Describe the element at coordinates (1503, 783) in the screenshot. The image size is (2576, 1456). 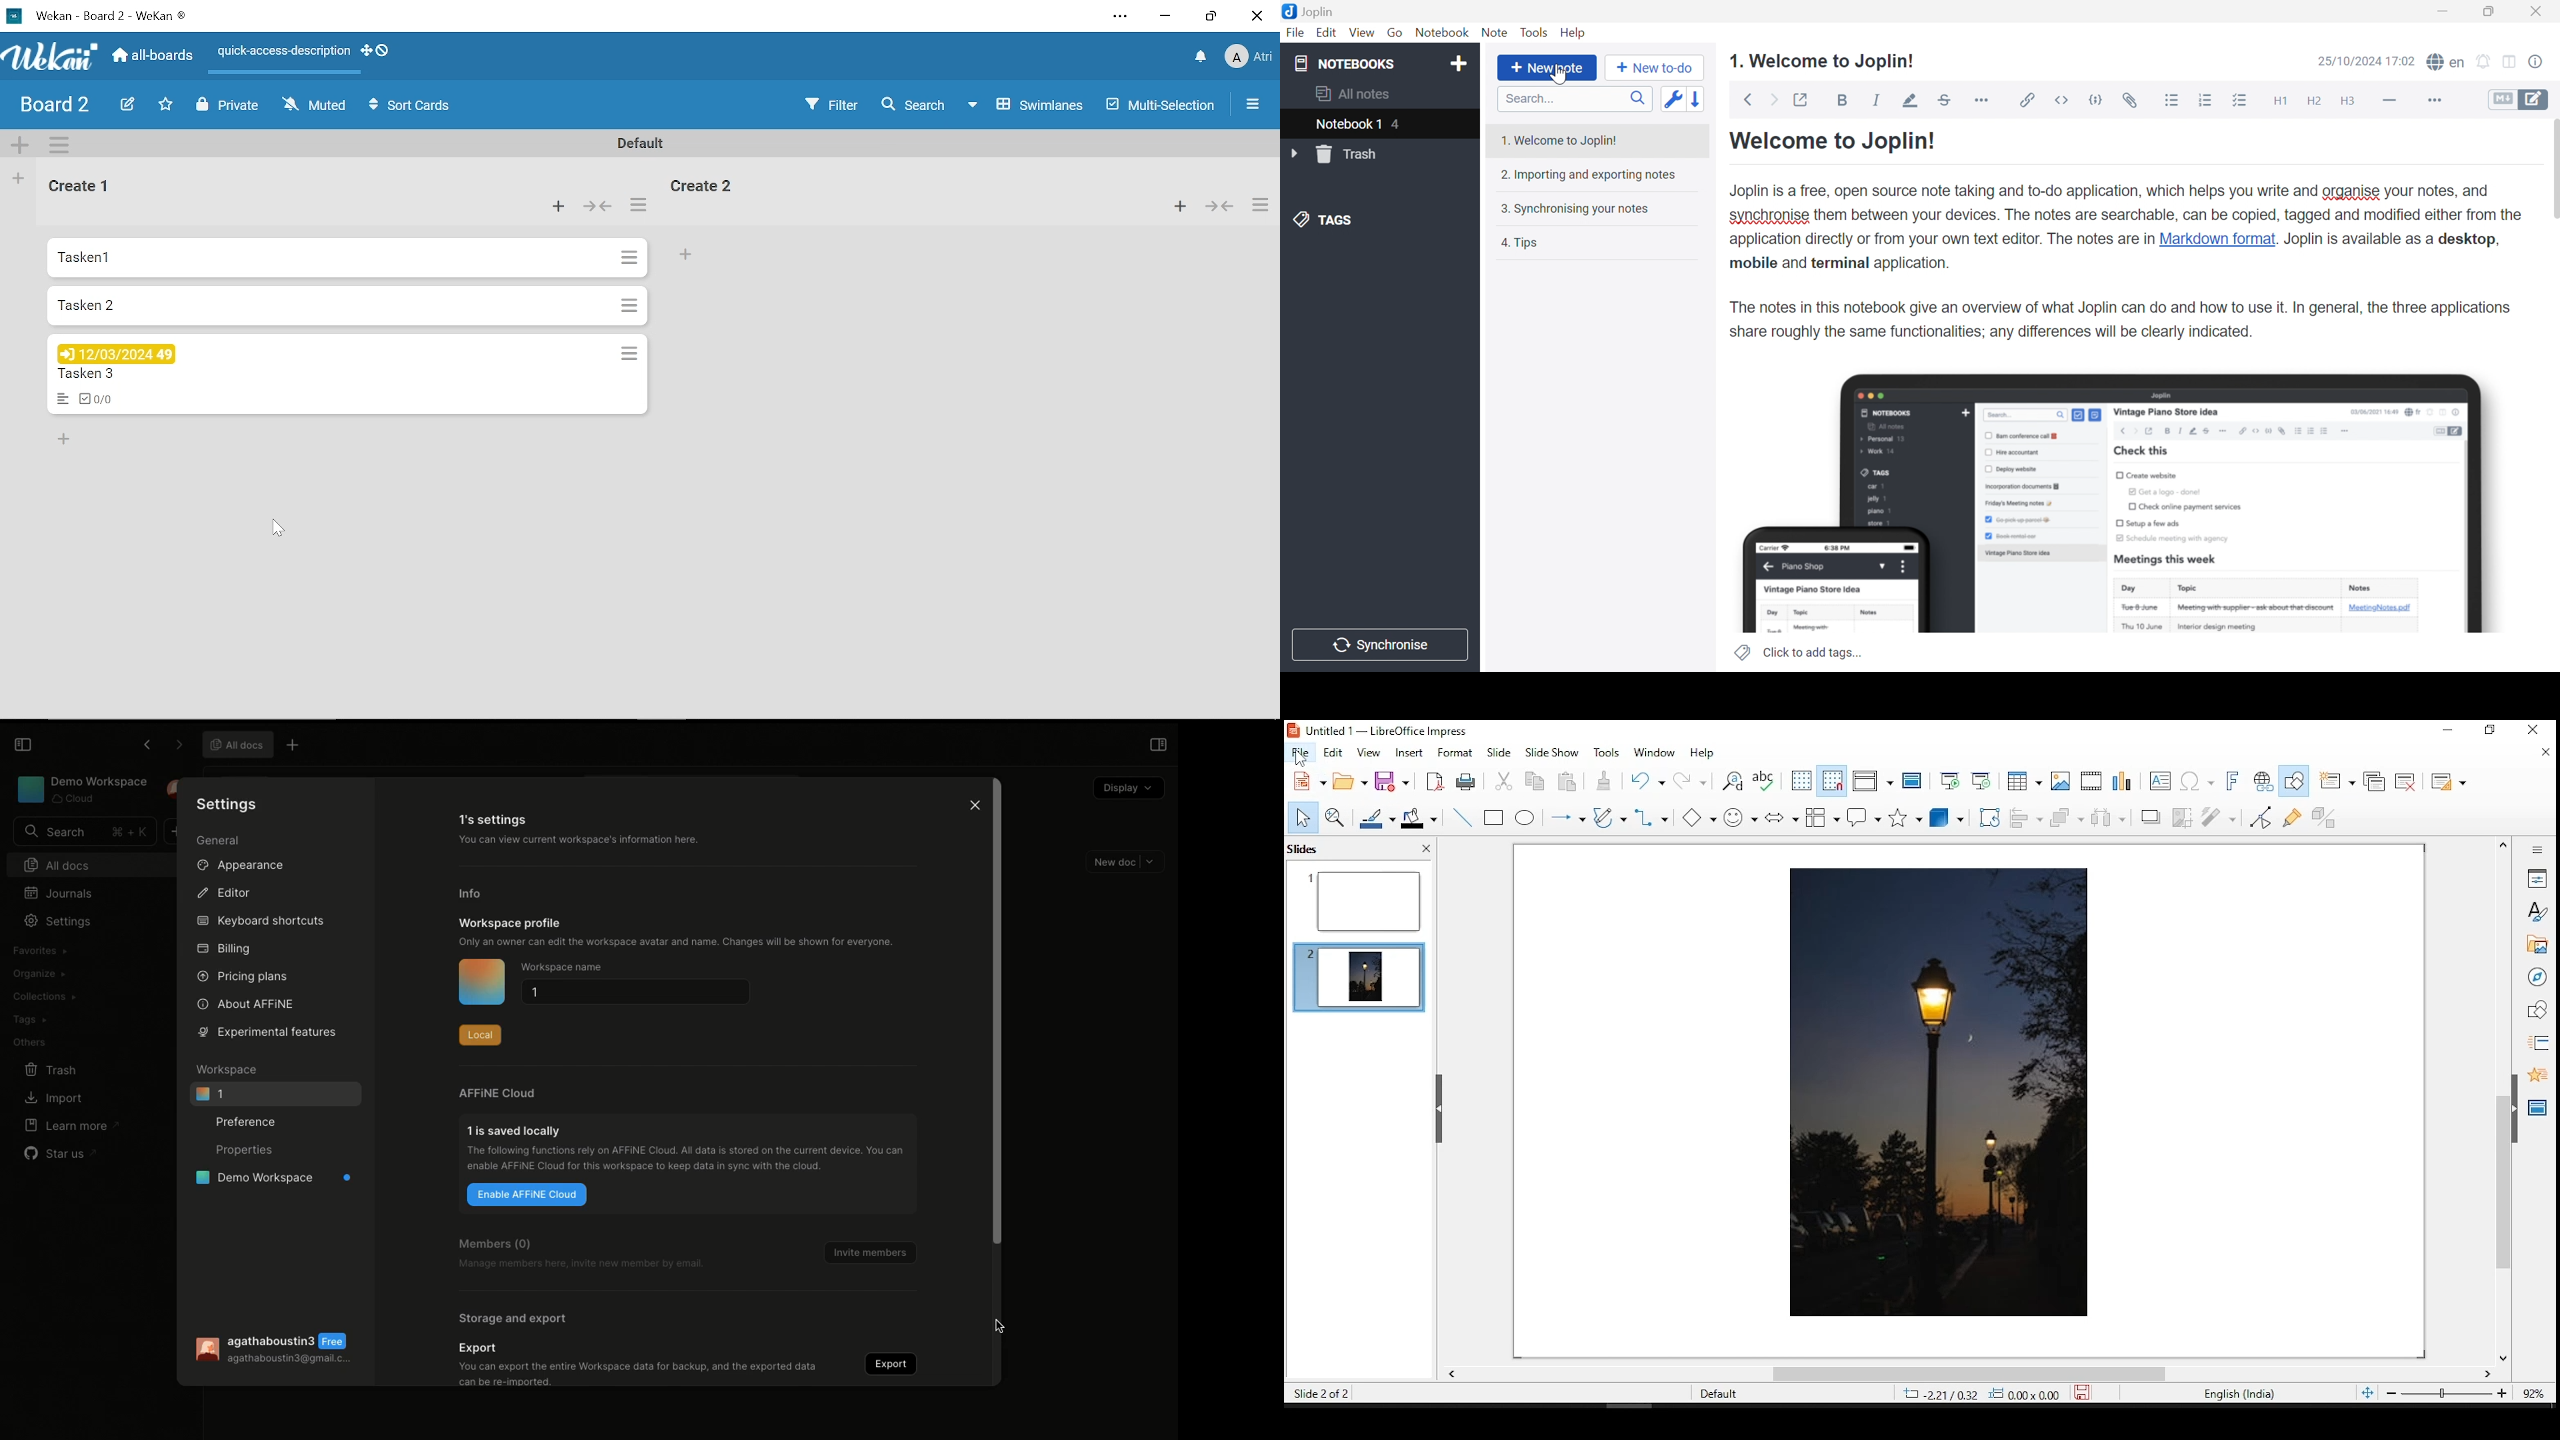
I see `cut` at that location.